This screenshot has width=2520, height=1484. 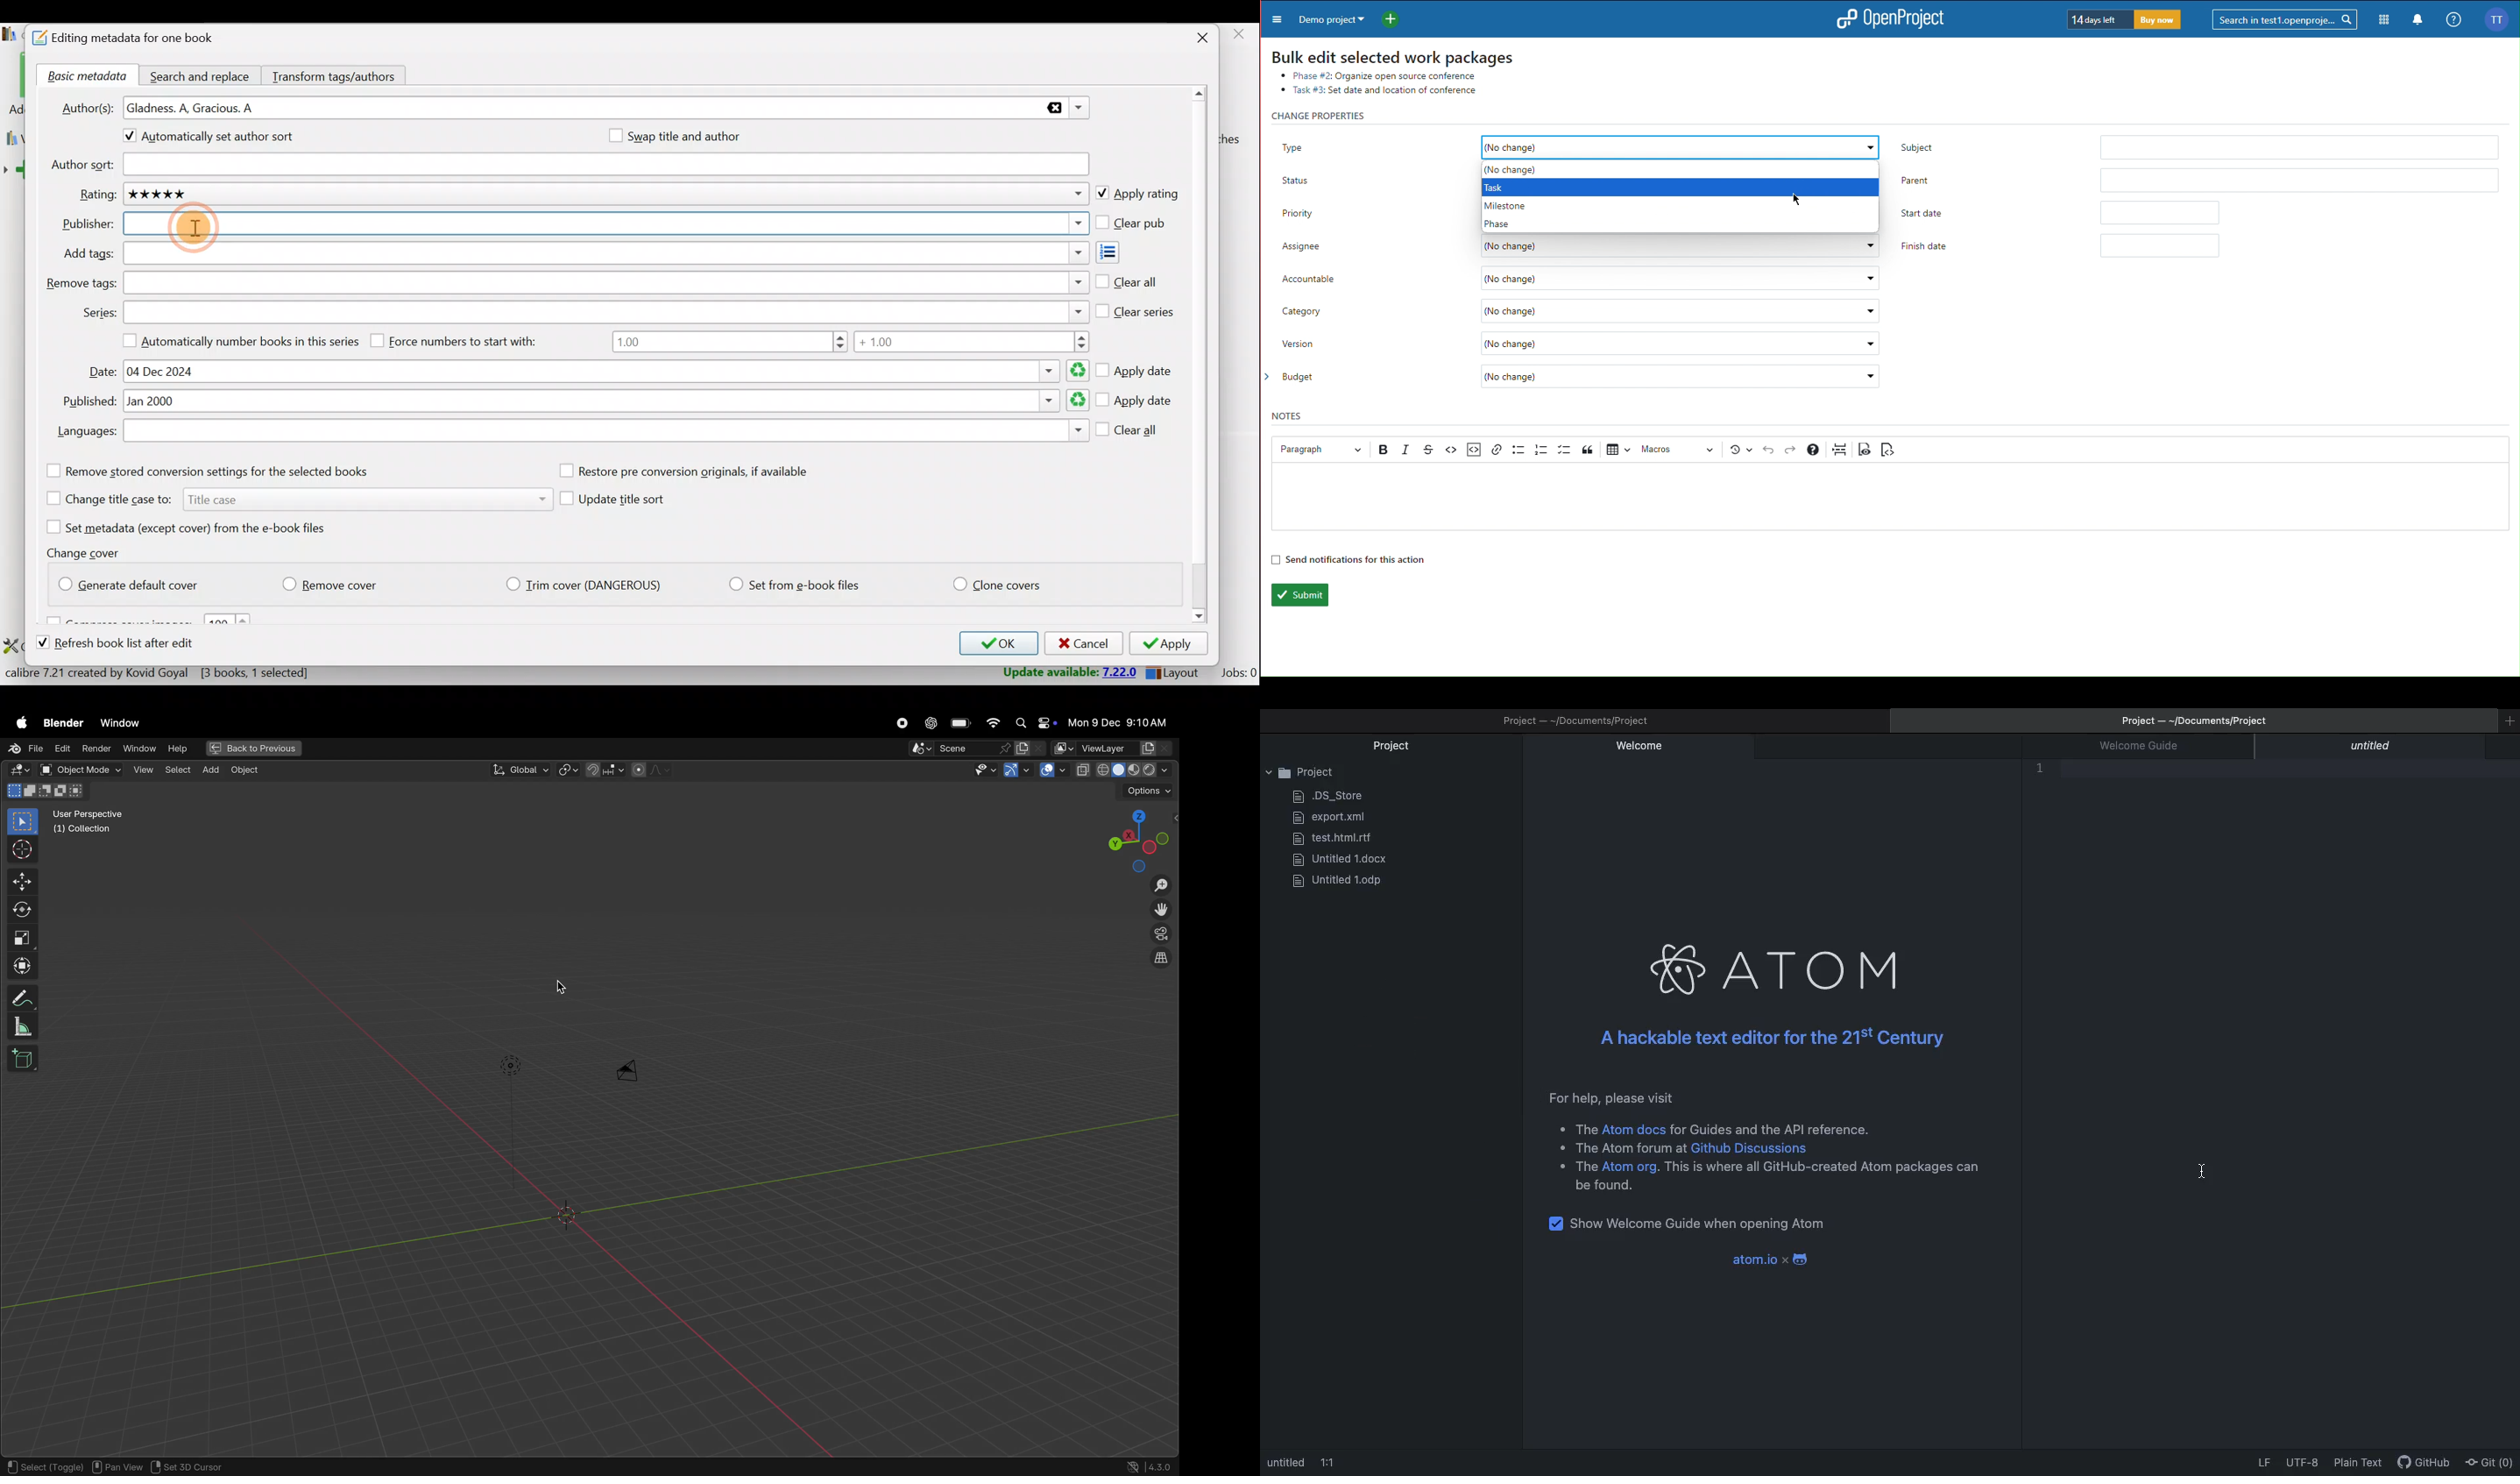 What do you see at coordinates (518, 770) in the screenshot?
I see `global` at bounding box center [518, 770].